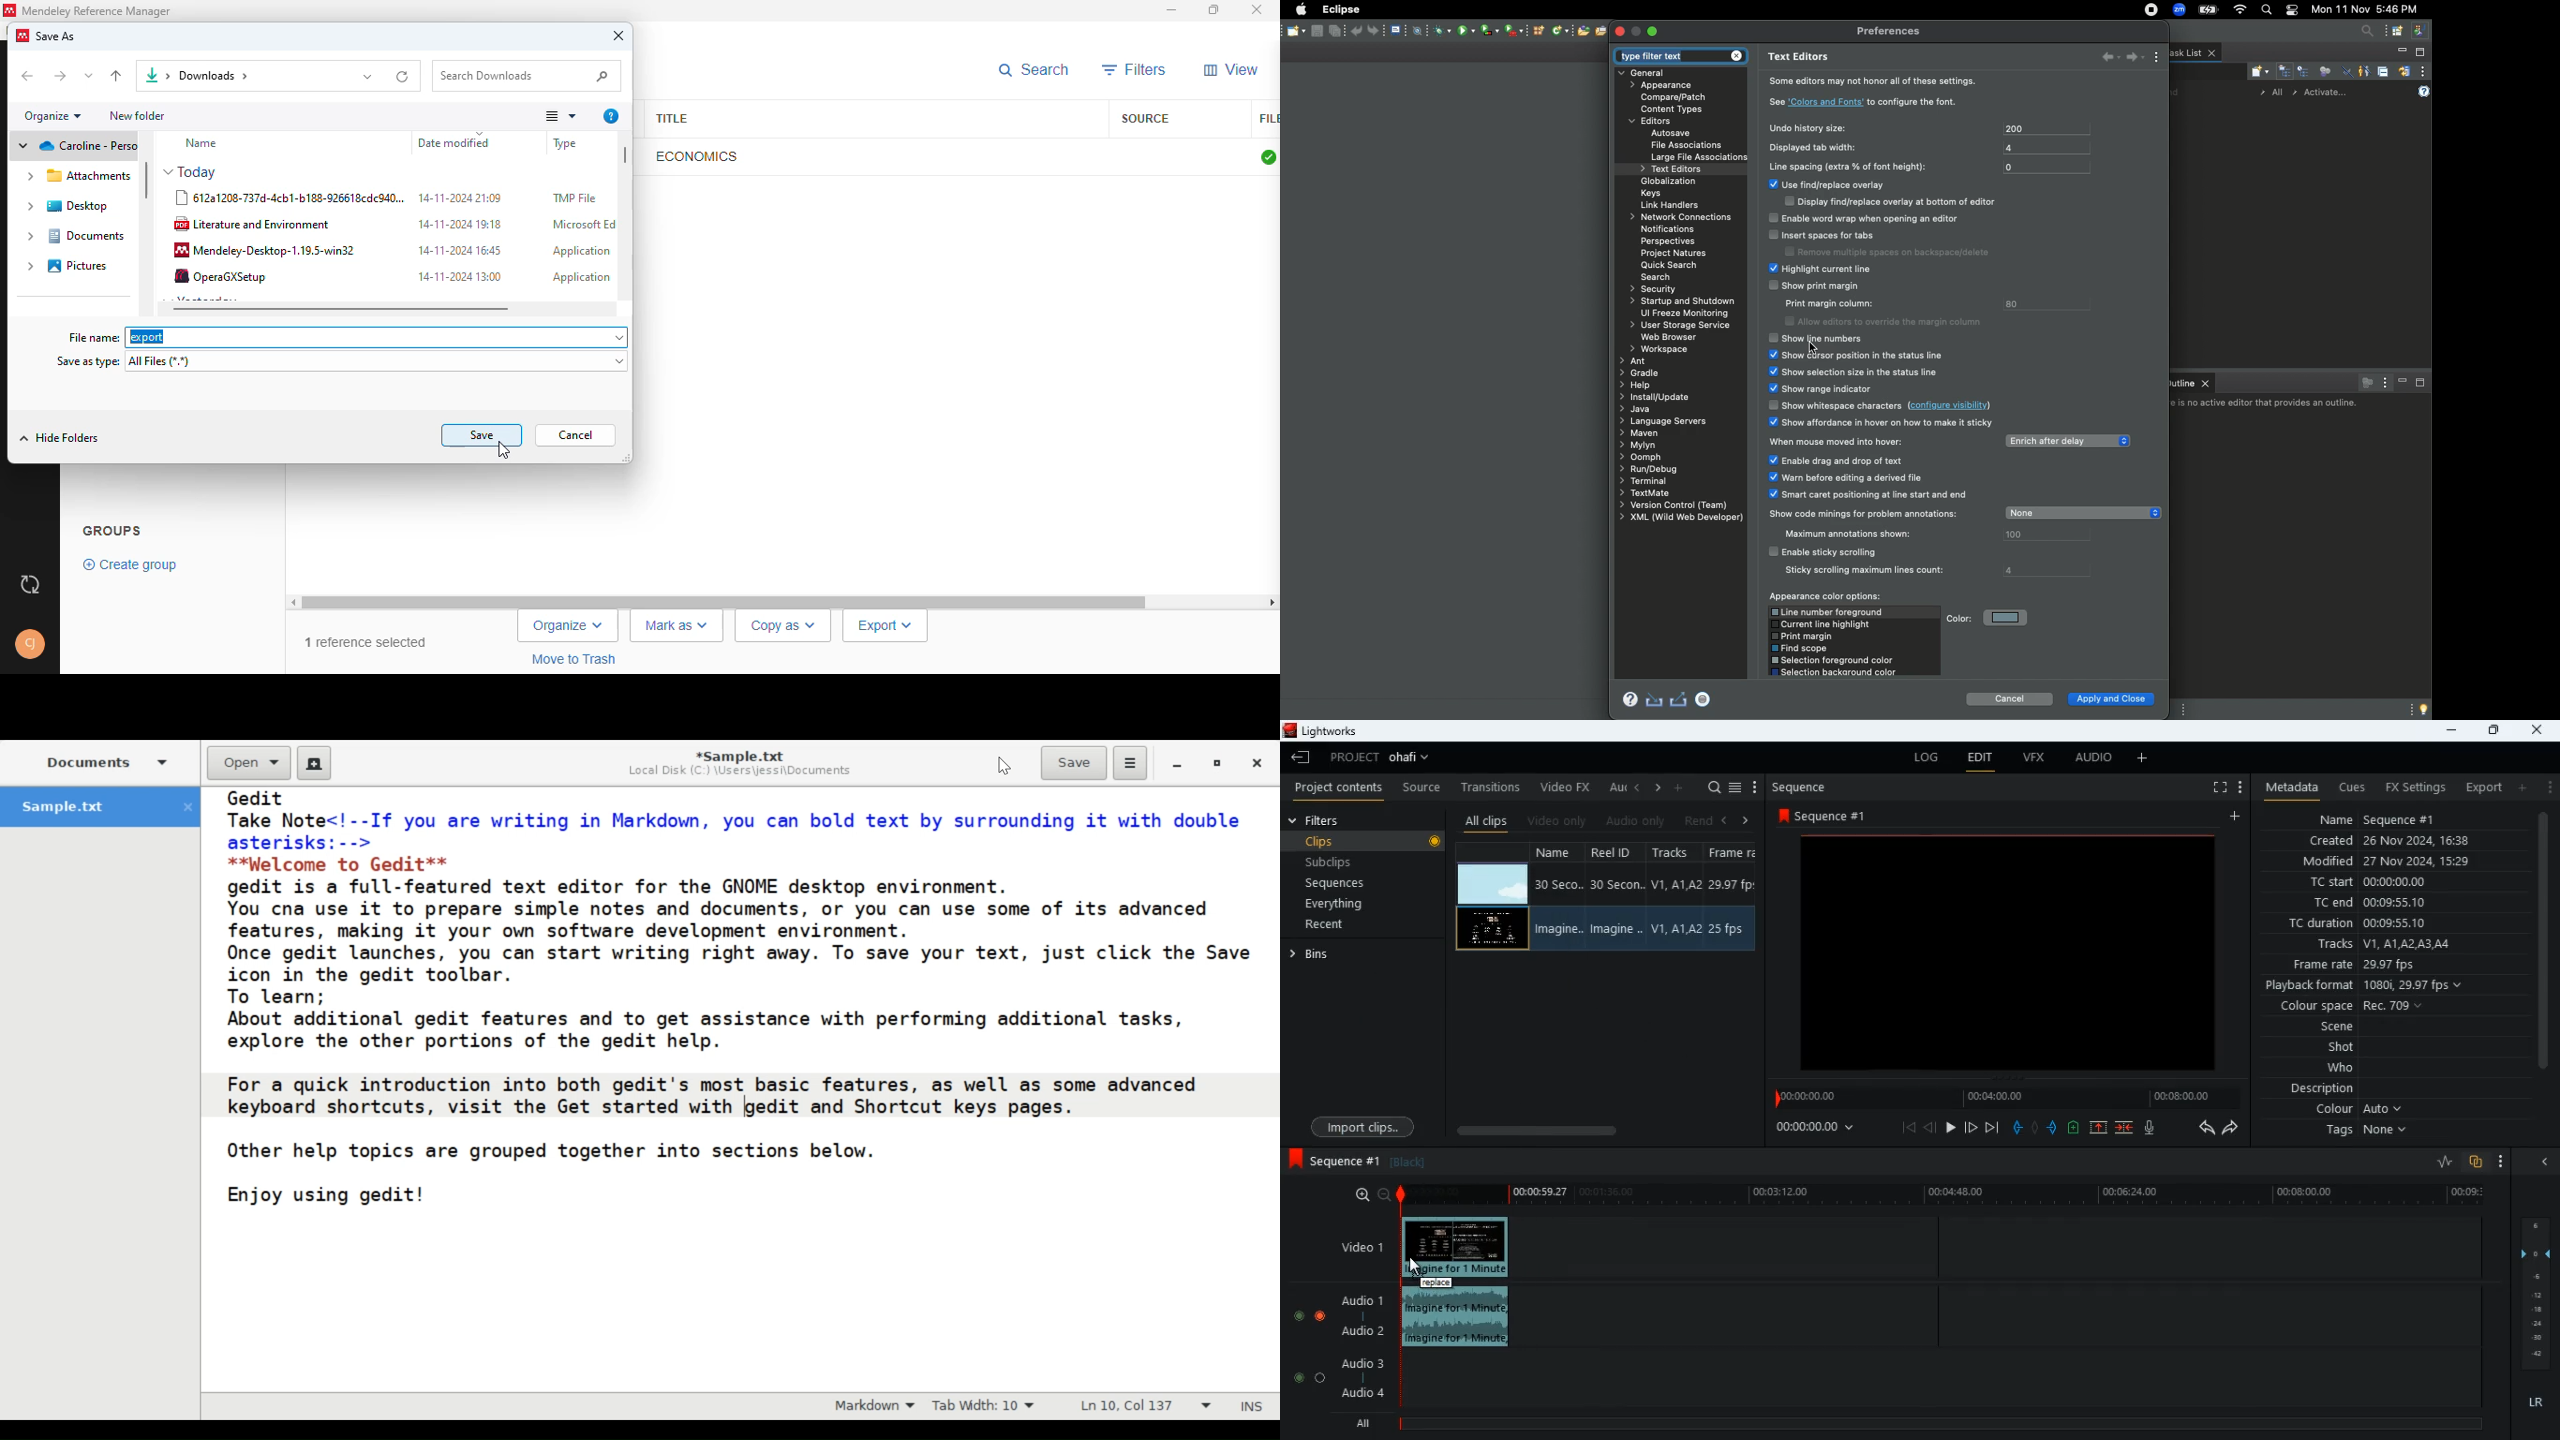  Describe the element at coordinates (90, 76) in the screenshot. I see `recent locations` at that location.